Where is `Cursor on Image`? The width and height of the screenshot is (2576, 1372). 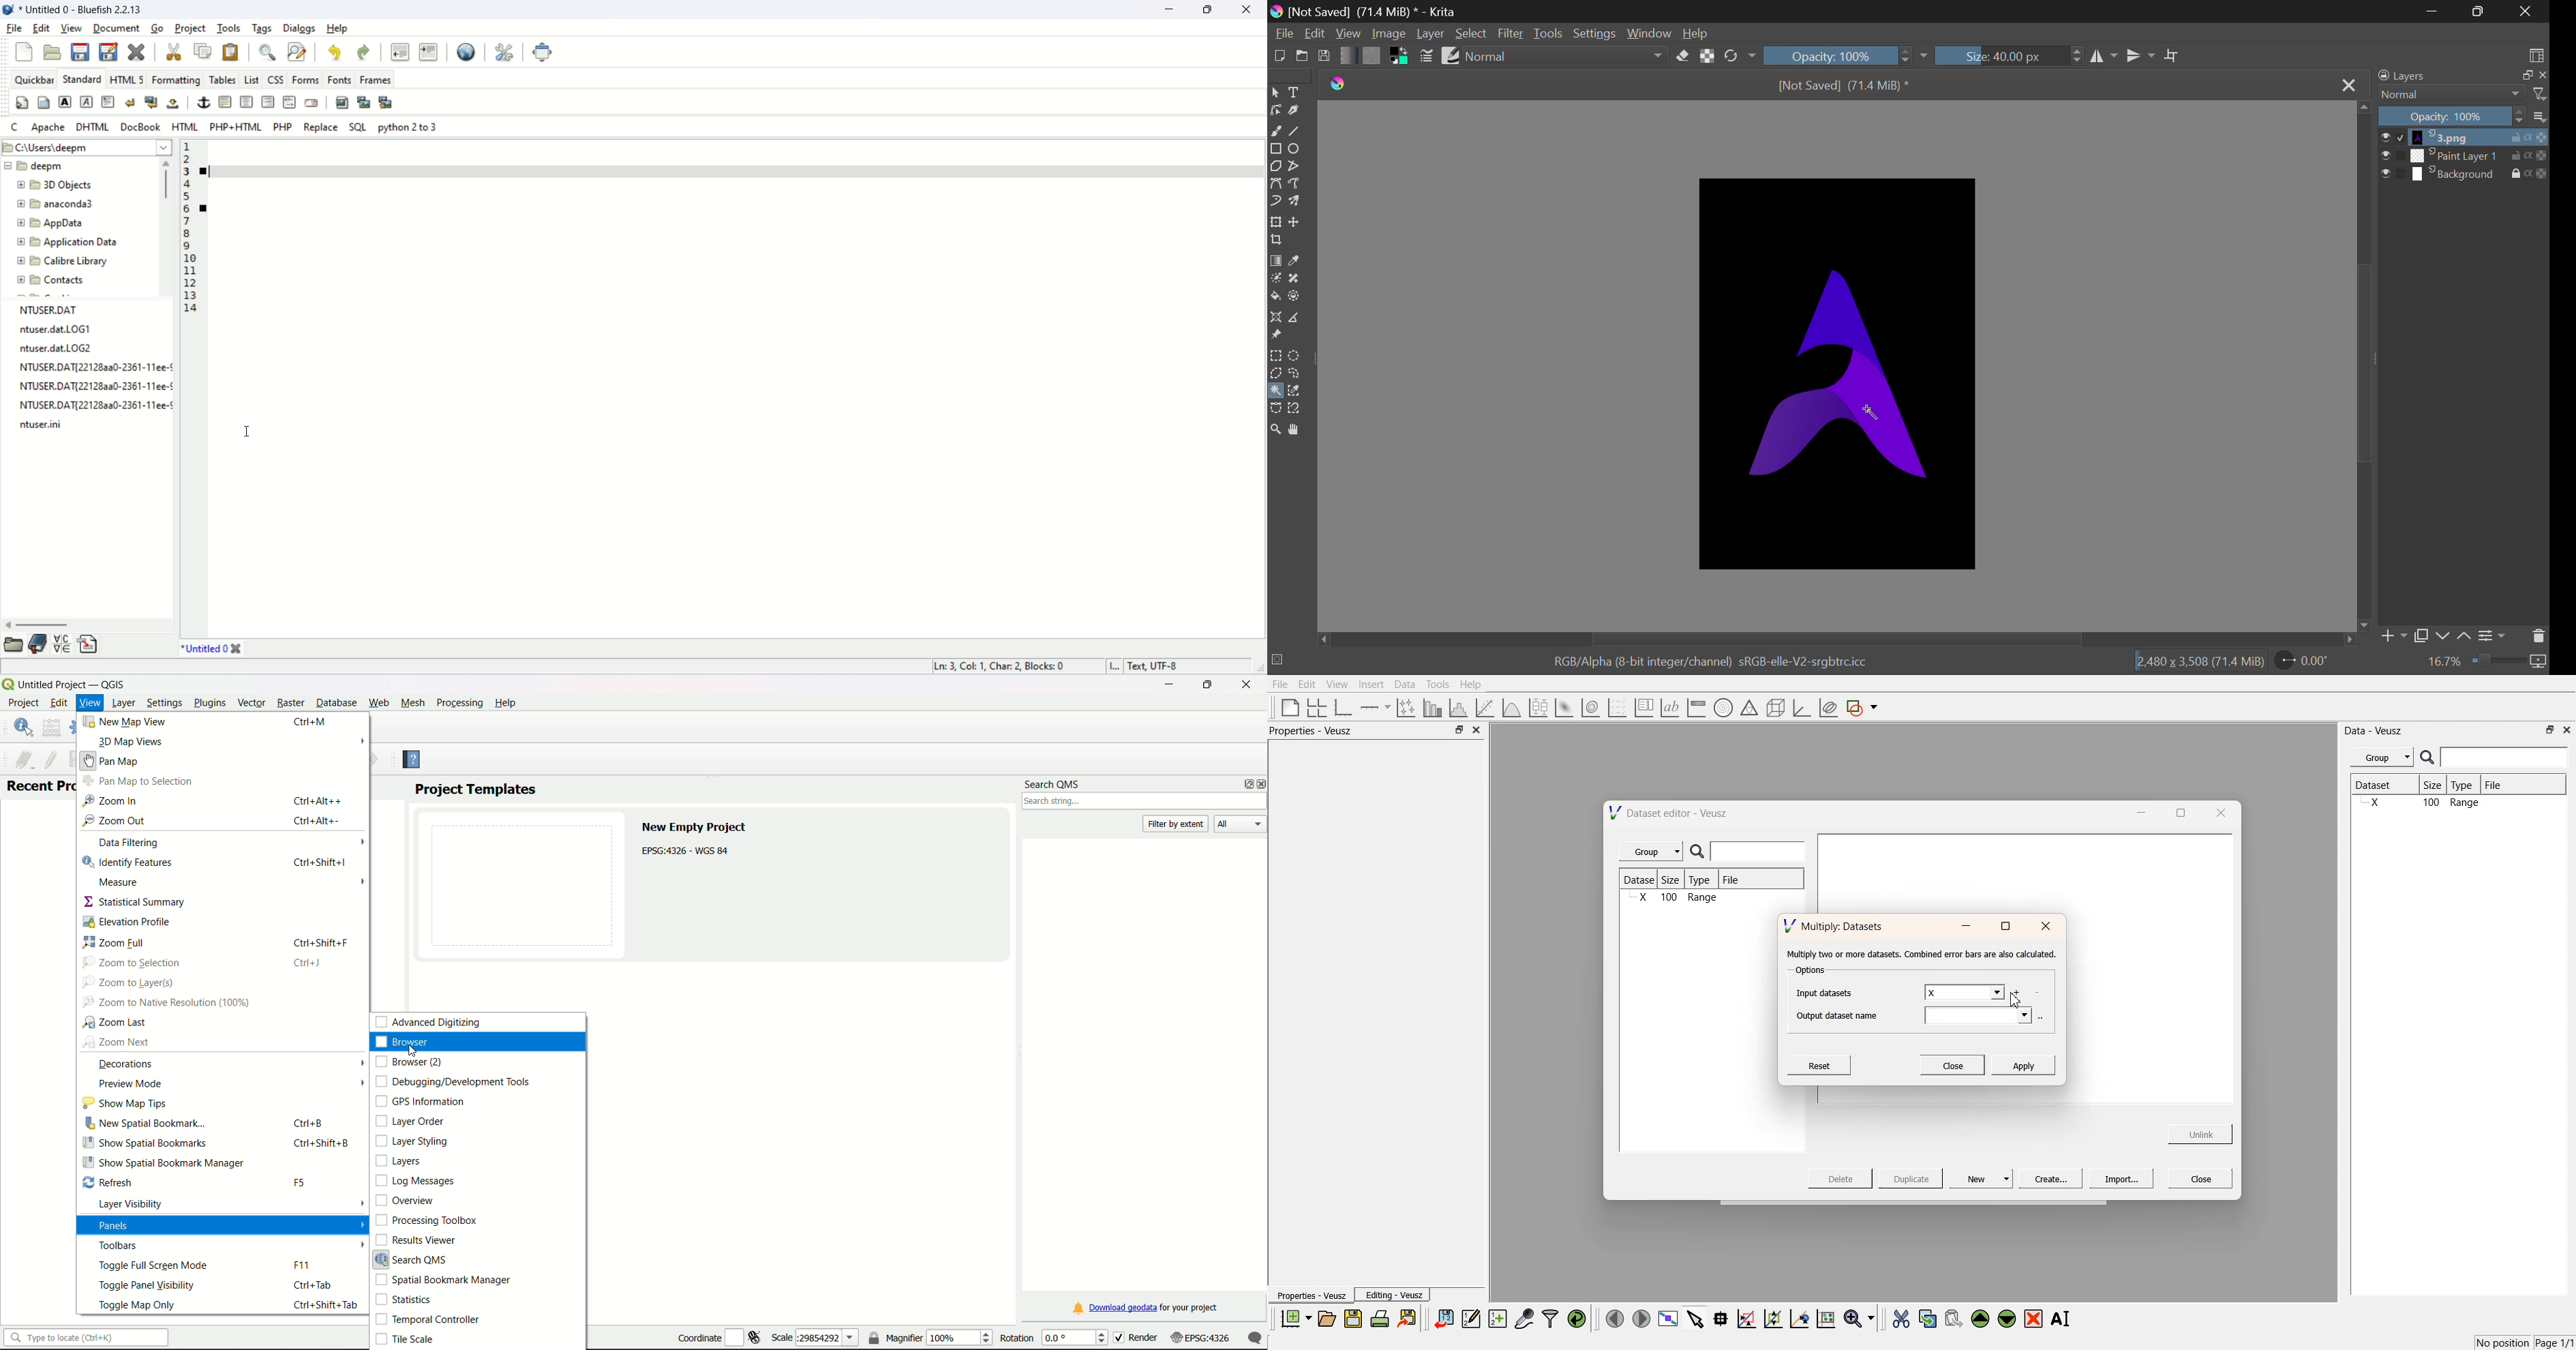
Cursor on Image is located at coordinates (1872, 409).